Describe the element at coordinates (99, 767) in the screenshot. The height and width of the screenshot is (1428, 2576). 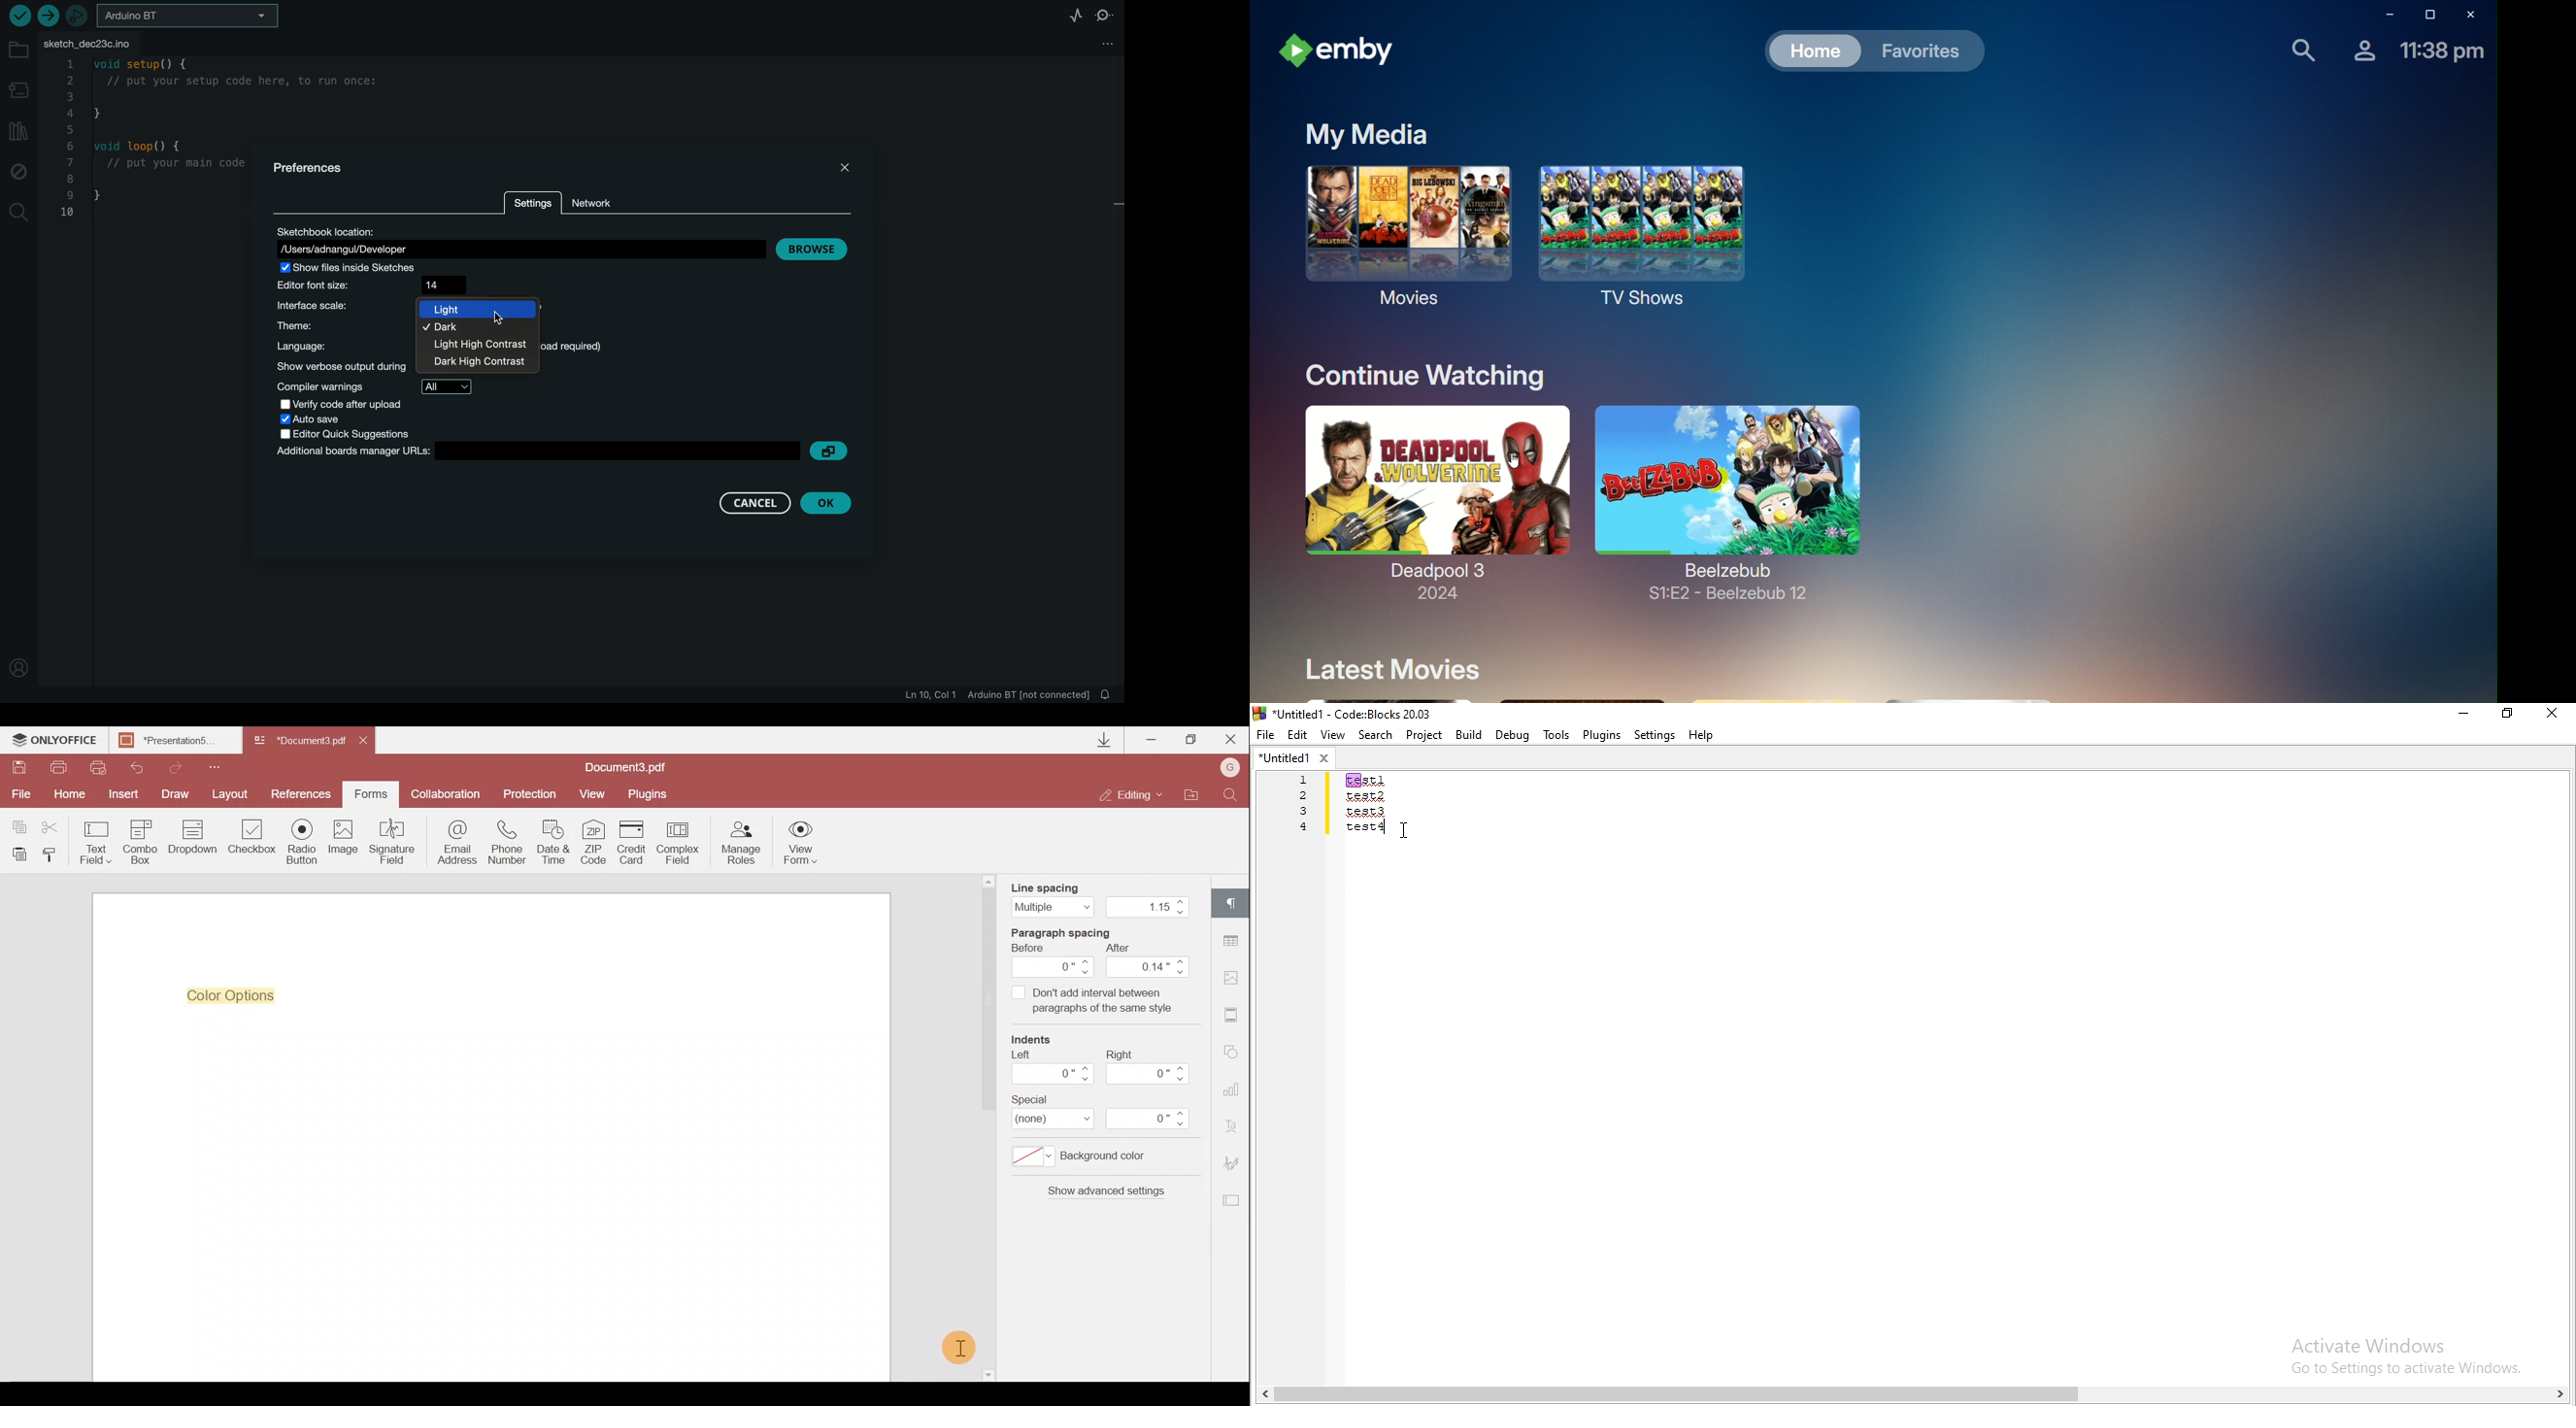
I see `Quick print` at that location.